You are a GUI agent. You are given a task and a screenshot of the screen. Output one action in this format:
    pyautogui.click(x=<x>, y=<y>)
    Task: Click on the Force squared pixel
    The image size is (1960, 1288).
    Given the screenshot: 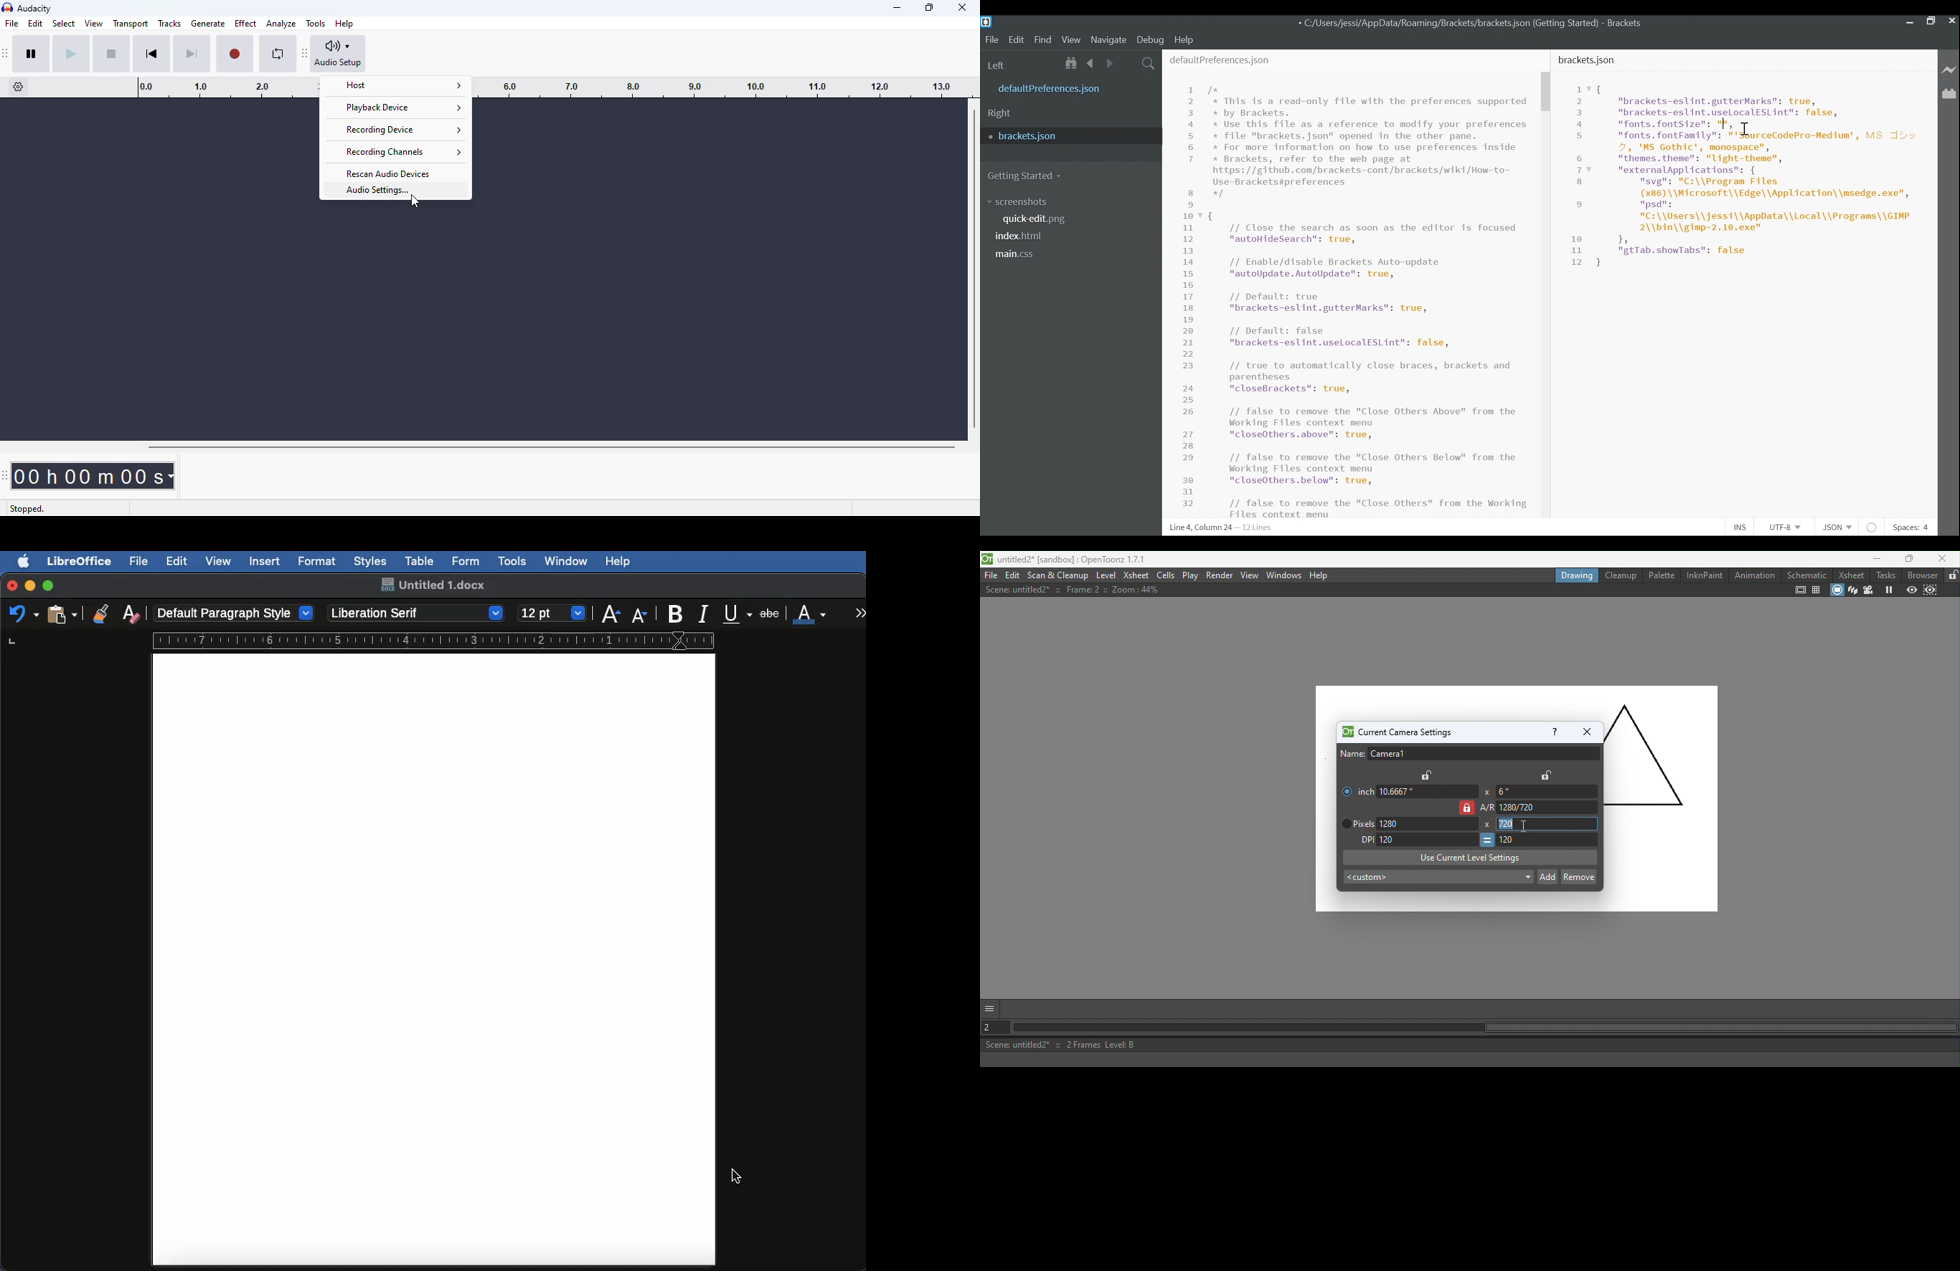 What is the action you would take?
    pyautogui.click(x=1487, y=840)
    